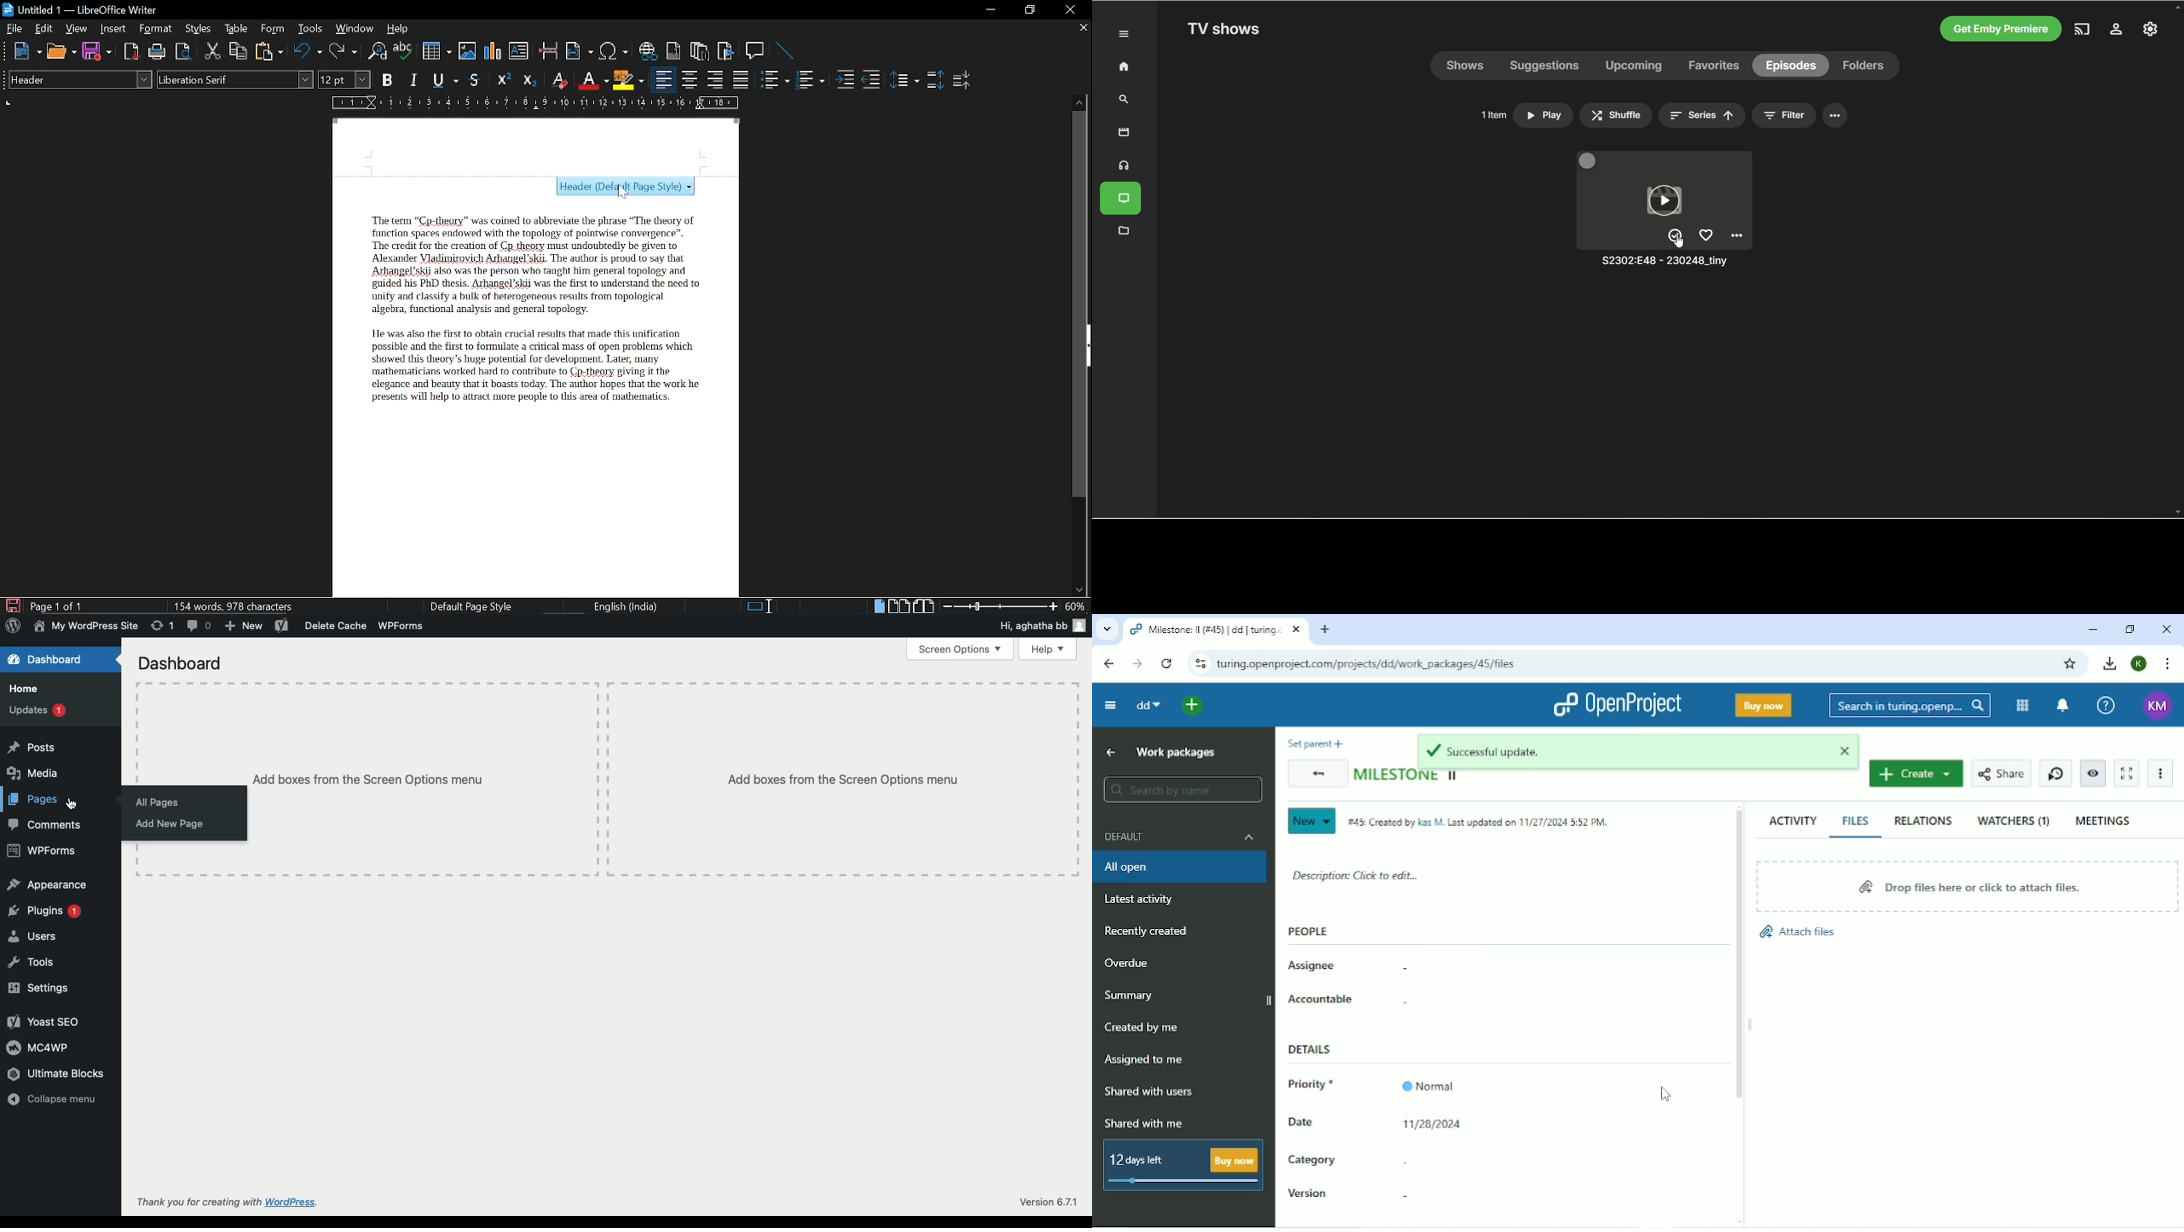 The height and width of the screenshot is (1232, 2184). What do you see at coordinates (1403, 1196) in the screenshot?
I see `-` at bounding box center [1403, 1196].